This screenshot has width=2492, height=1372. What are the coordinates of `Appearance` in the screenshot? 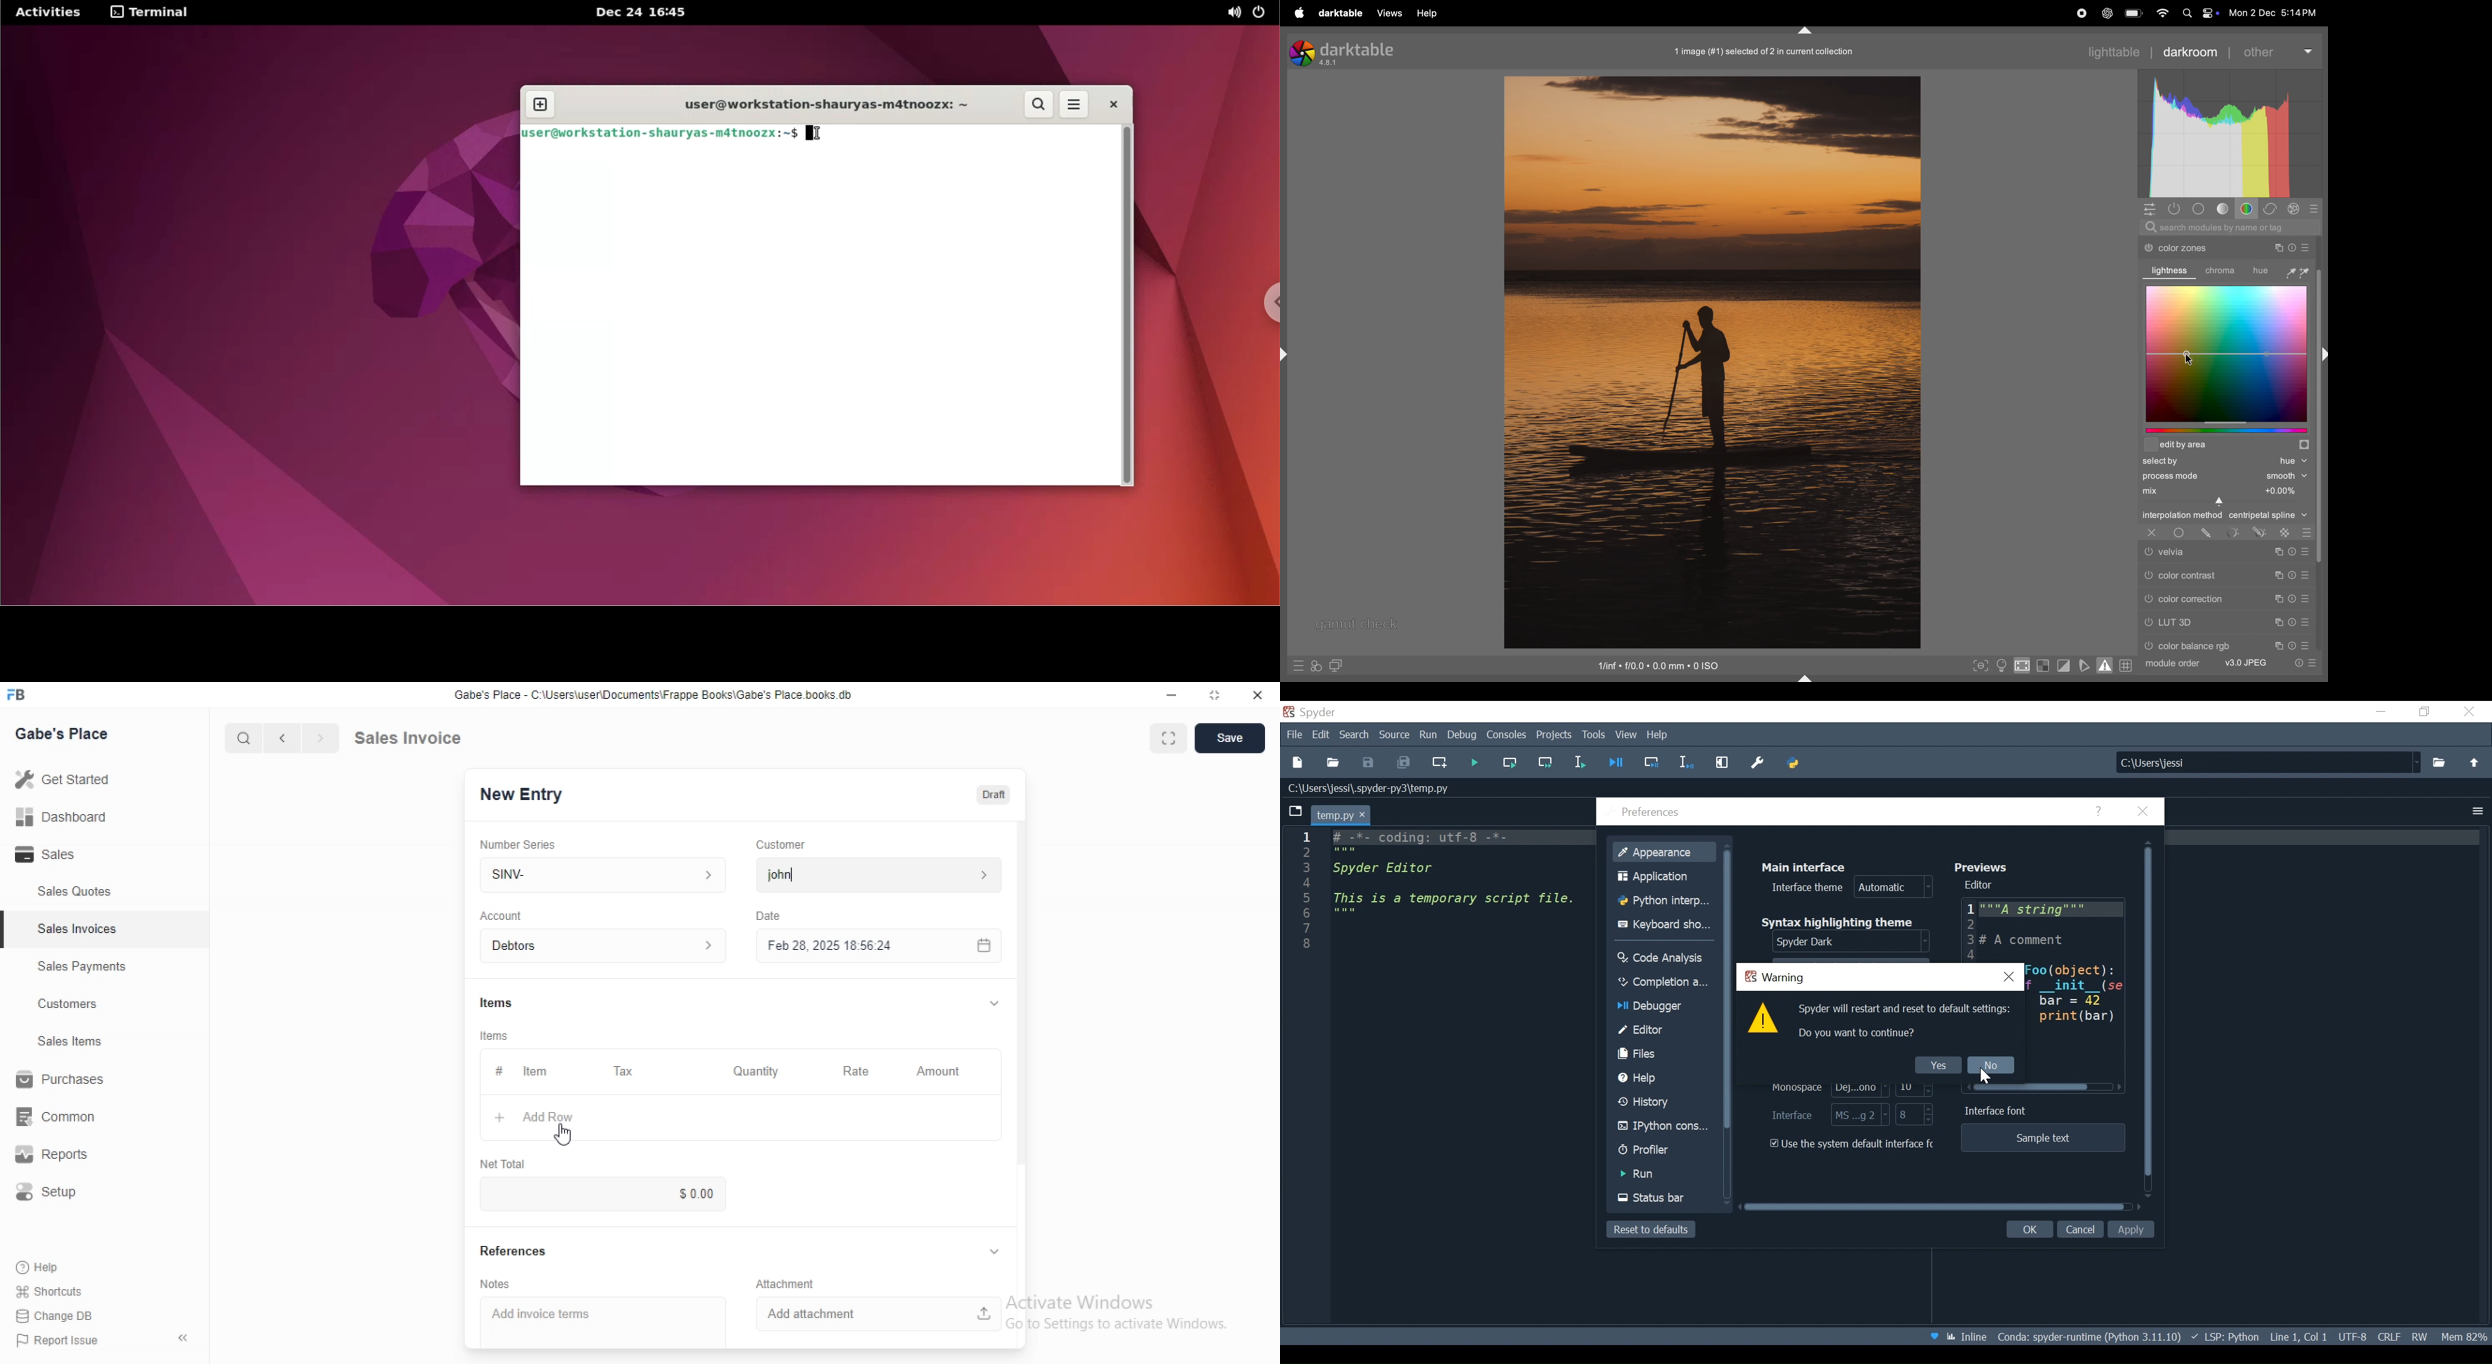 It's located at (1667, 851).